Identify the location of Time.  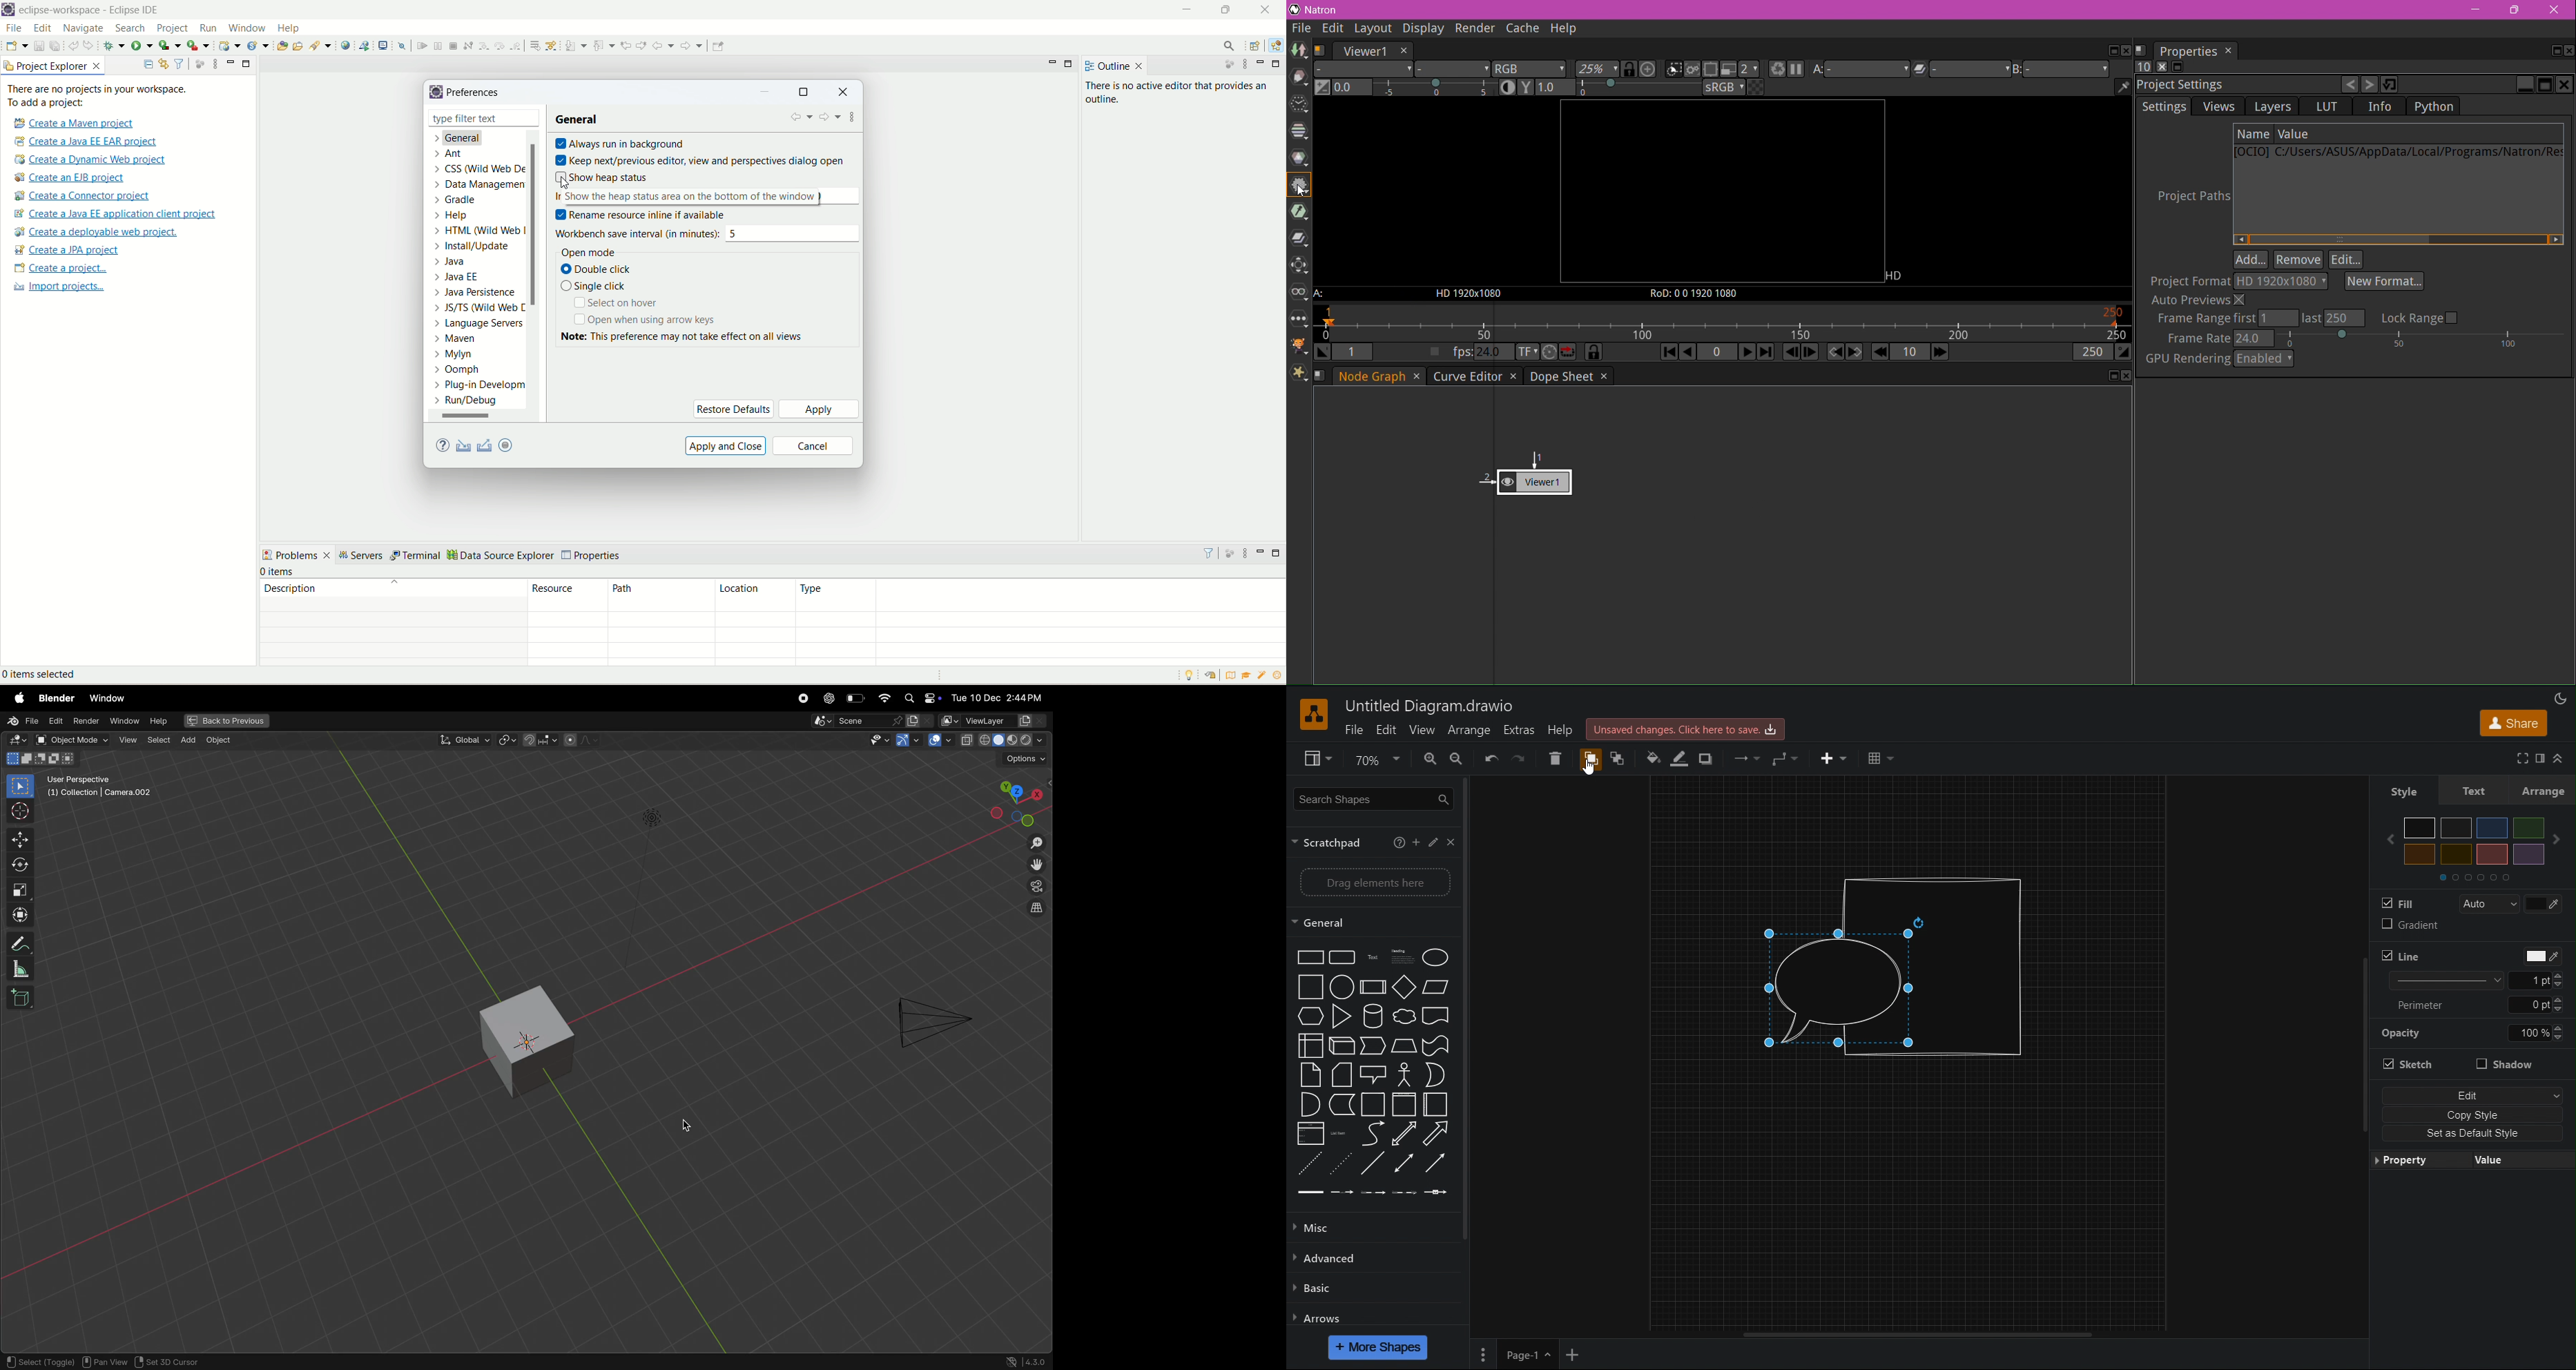
(1298, 105).